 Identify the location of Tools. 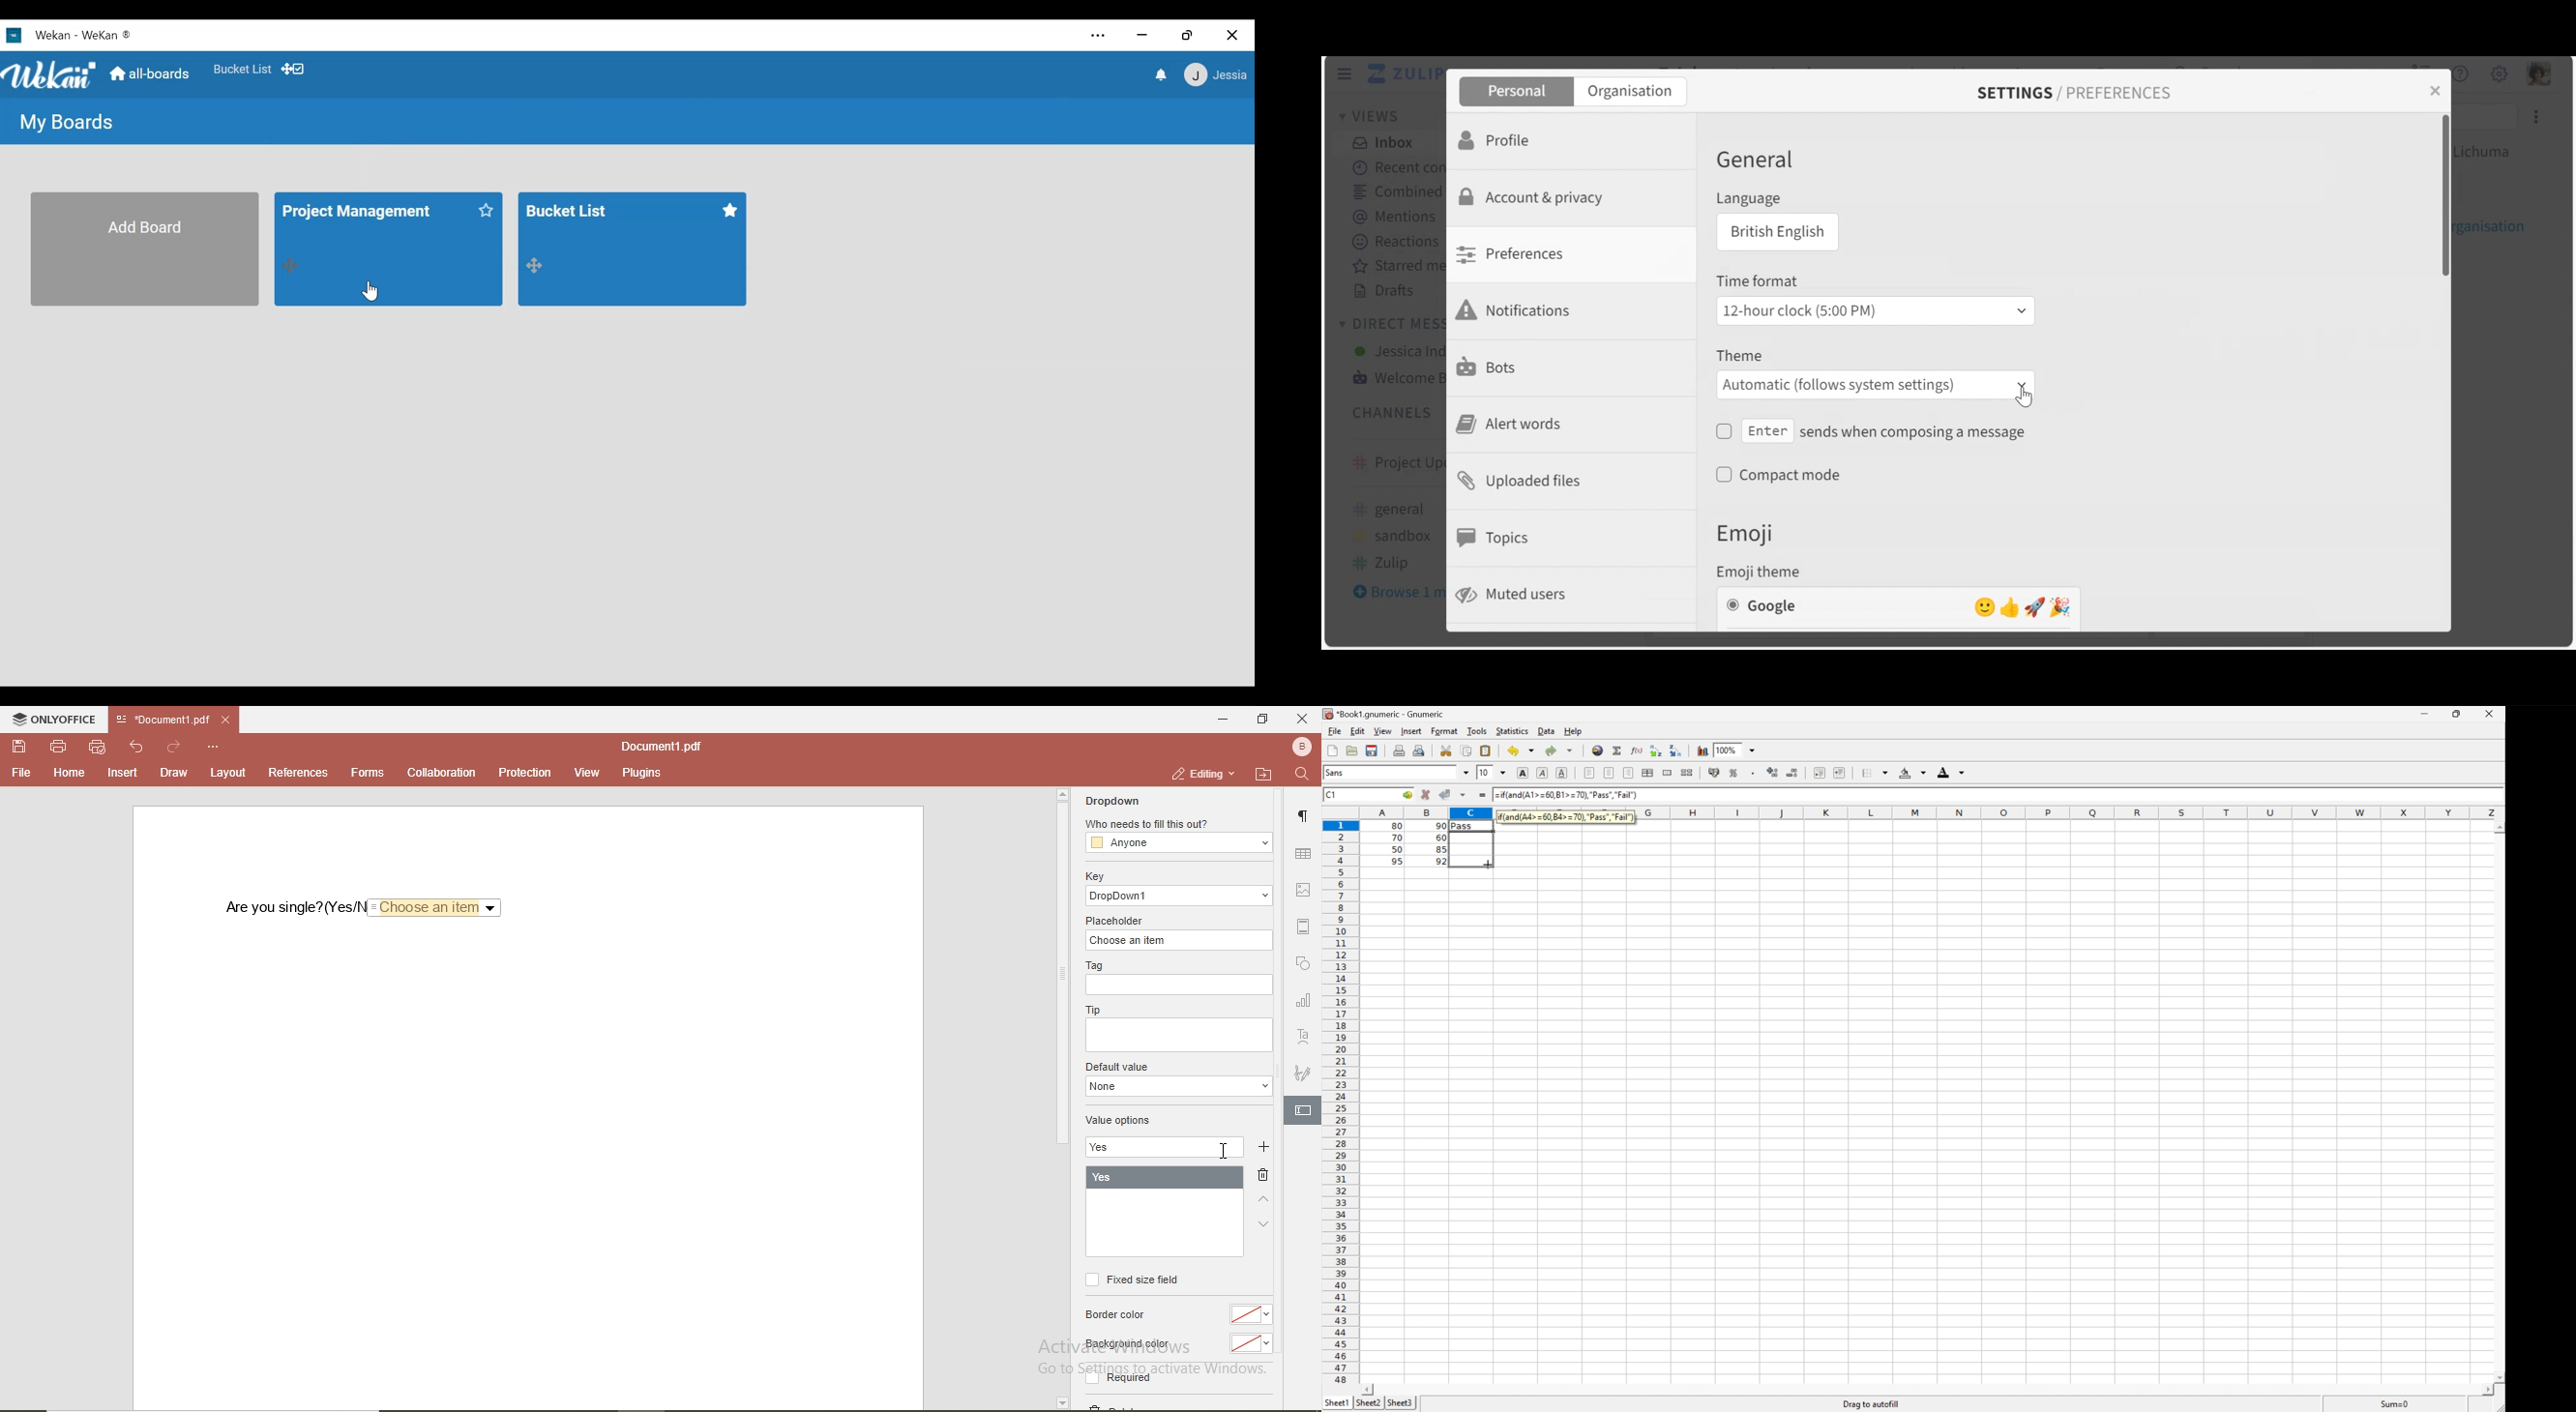
(1476, 731).